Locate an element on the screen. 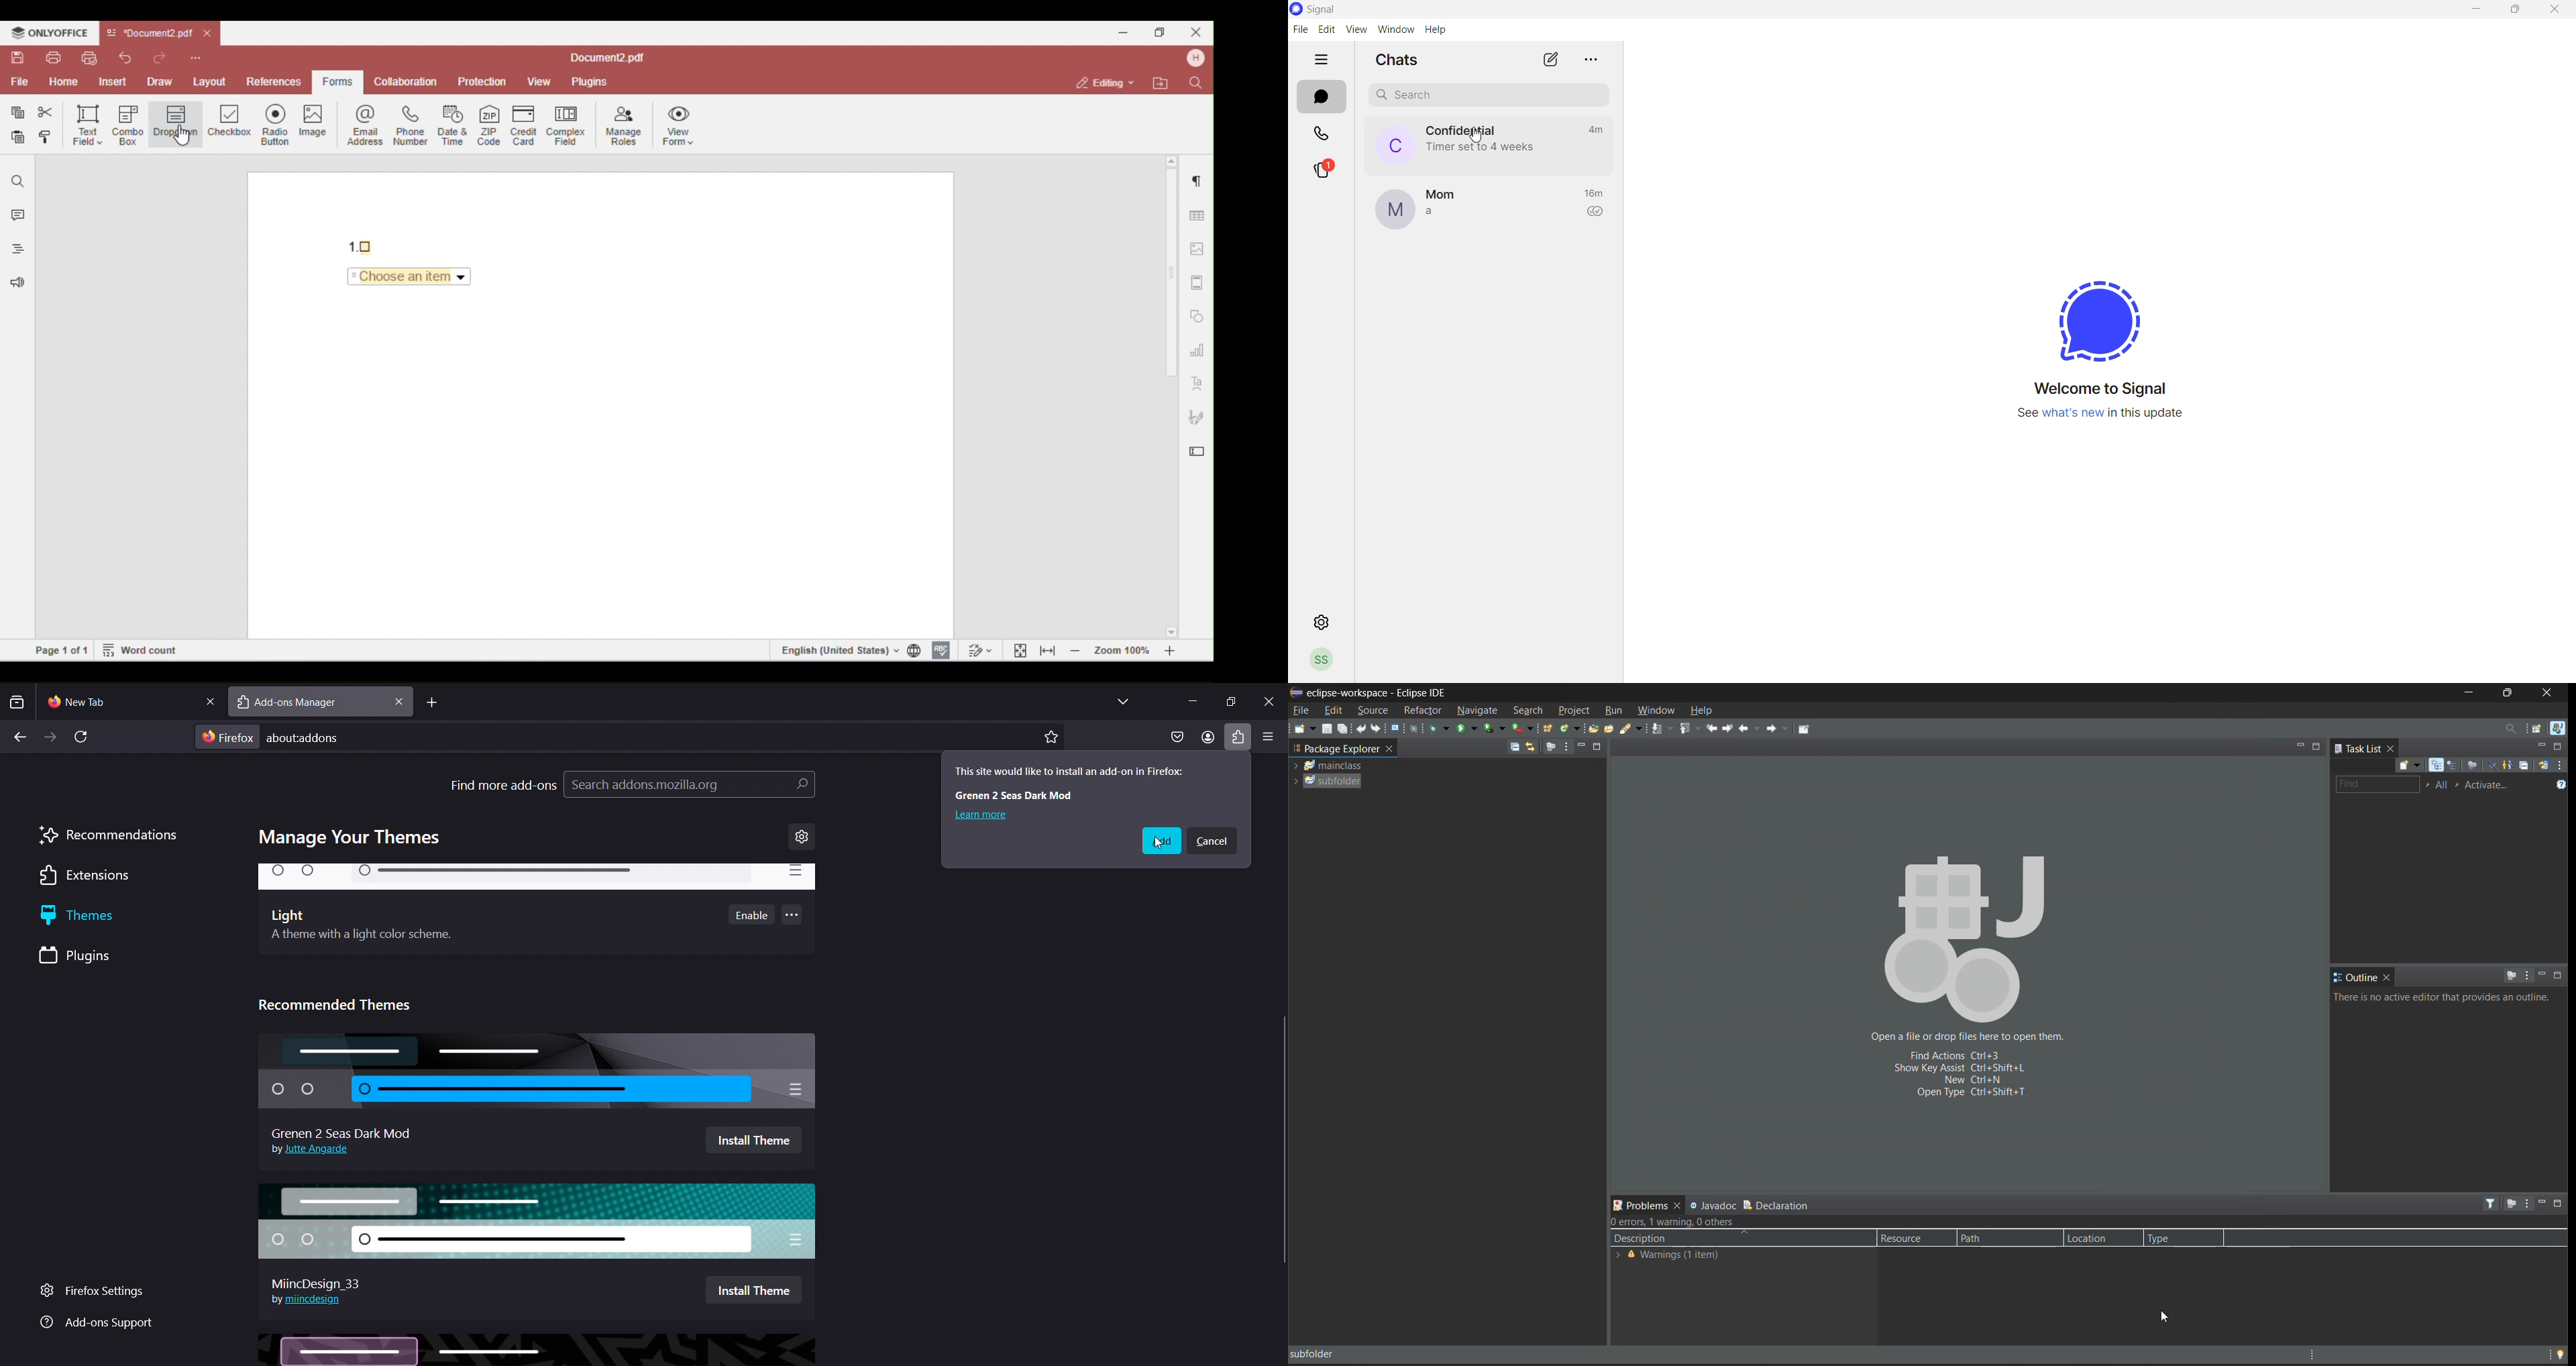 This screenshot has height=1372, width=2576. quick access tool bar is located at coordinates (196, 56).